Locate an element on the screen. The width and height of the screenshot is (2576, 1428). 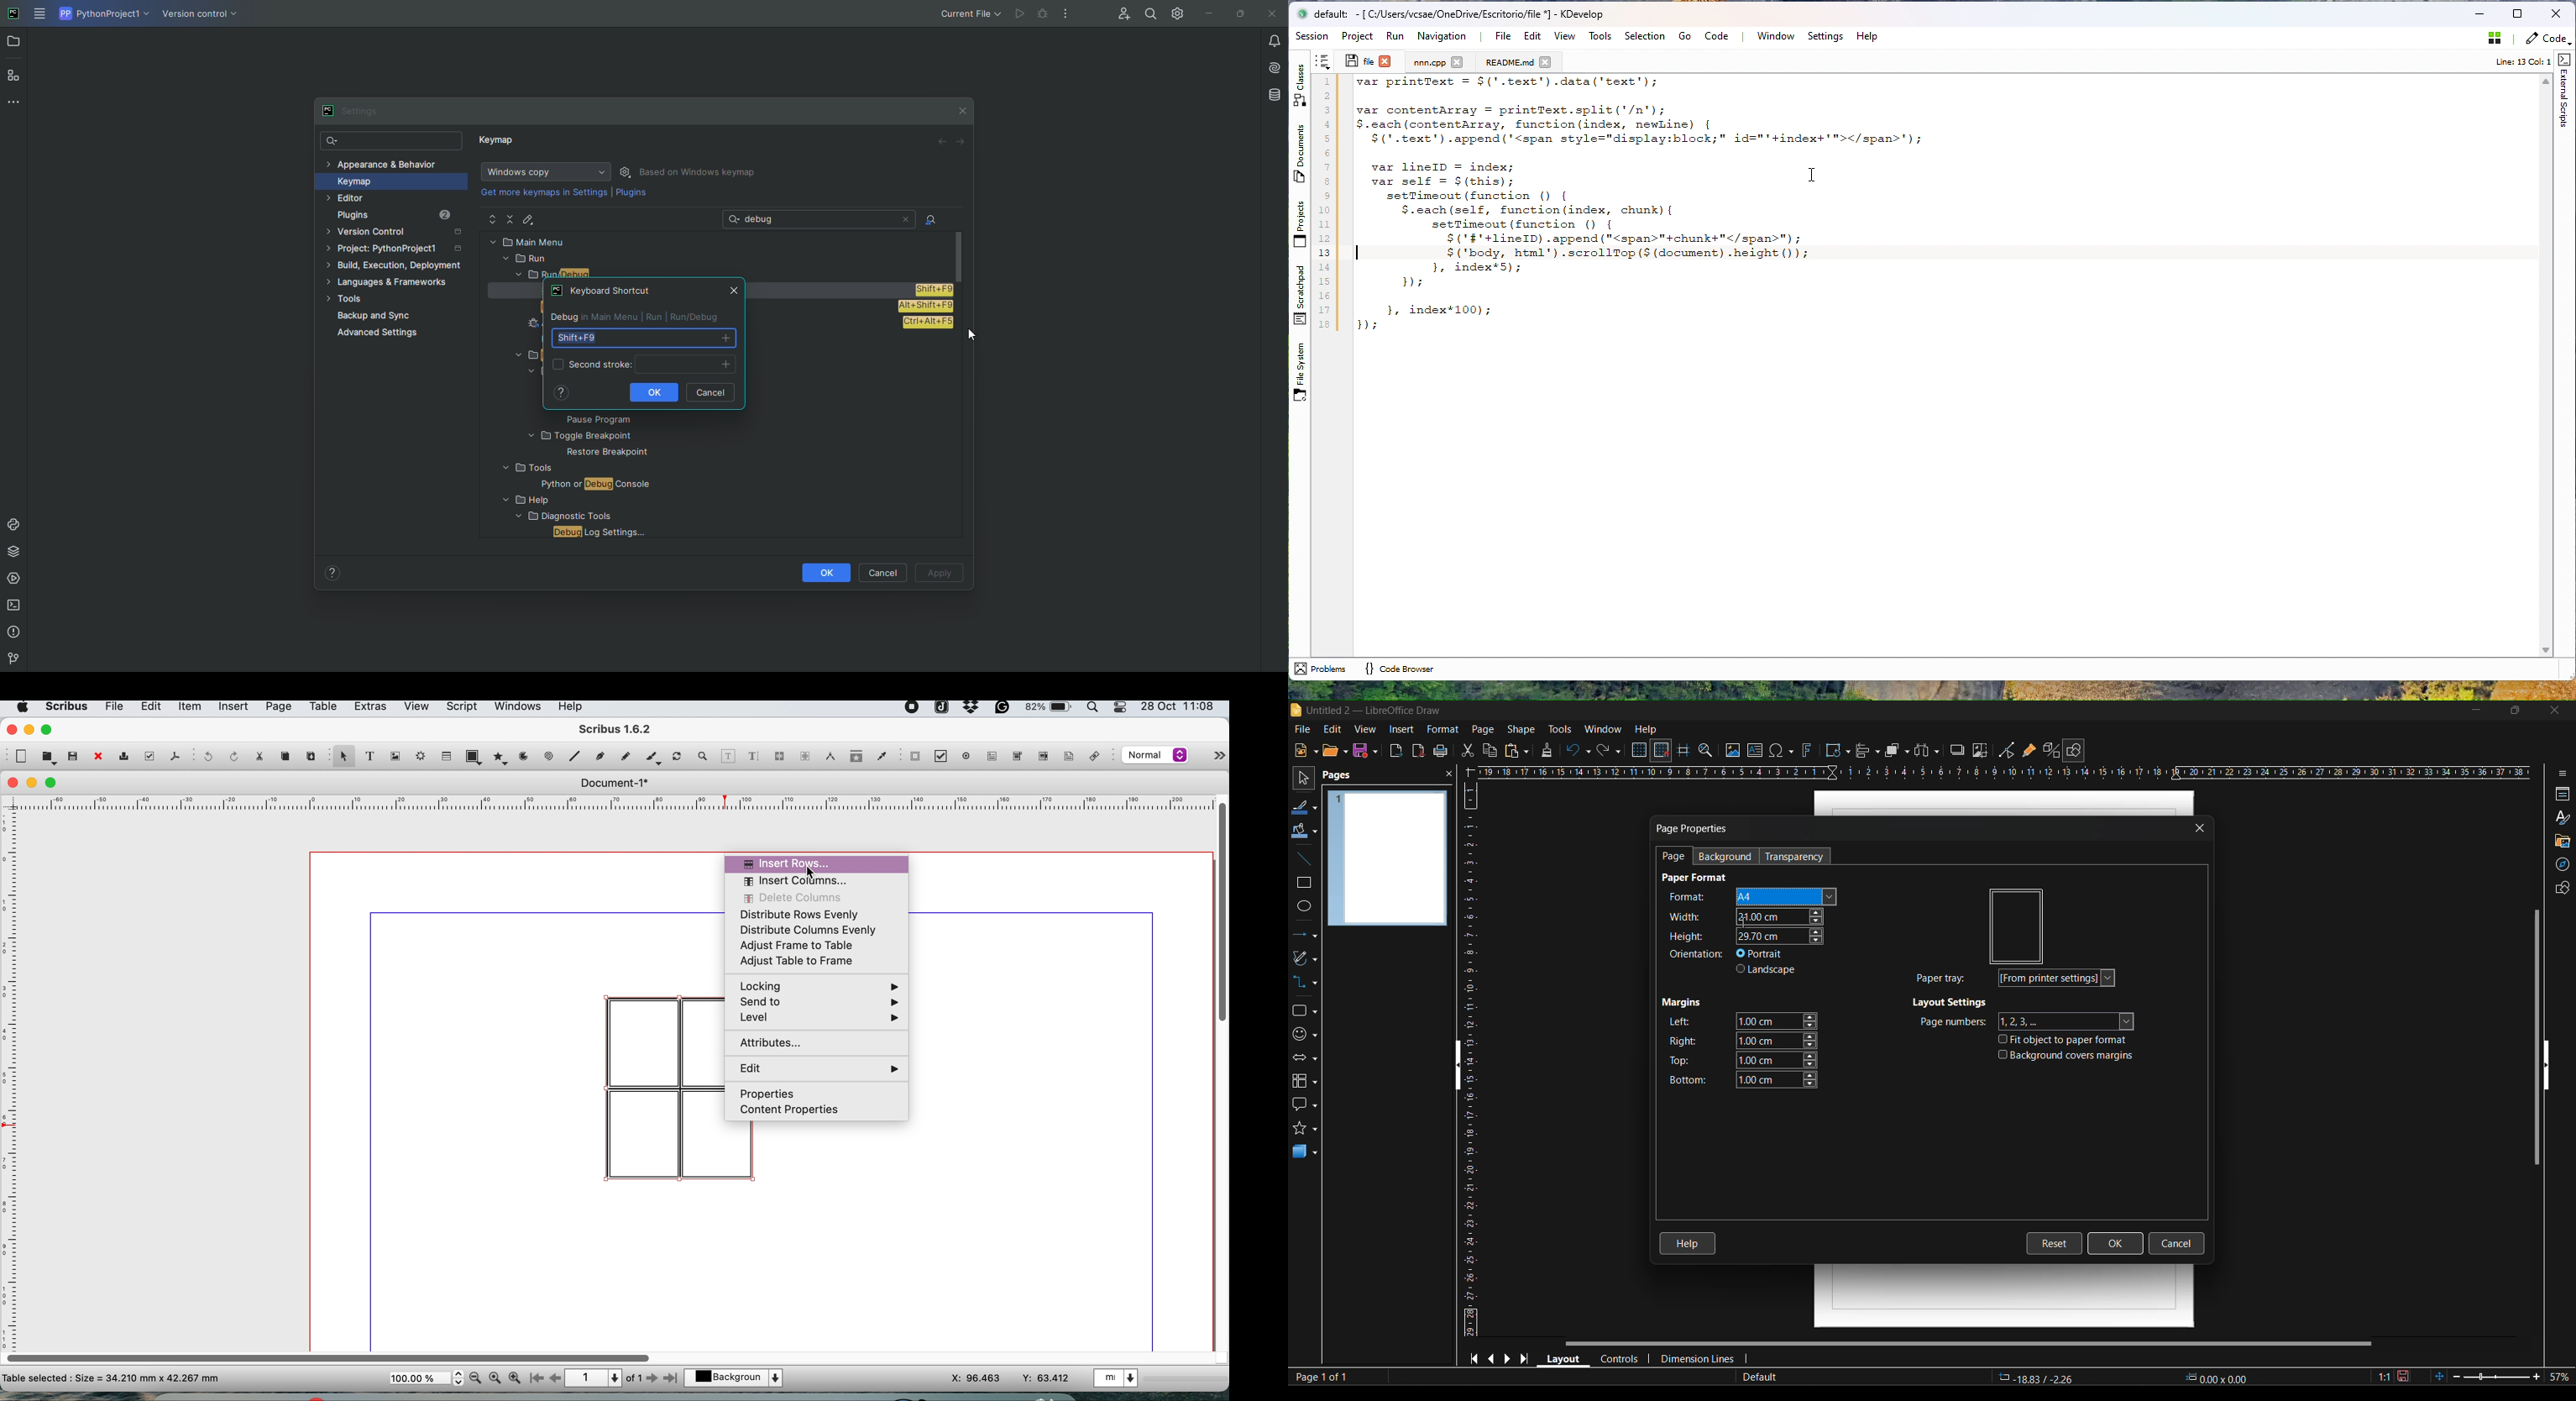
xy coordinates is located at coordinates (1011, 1378).